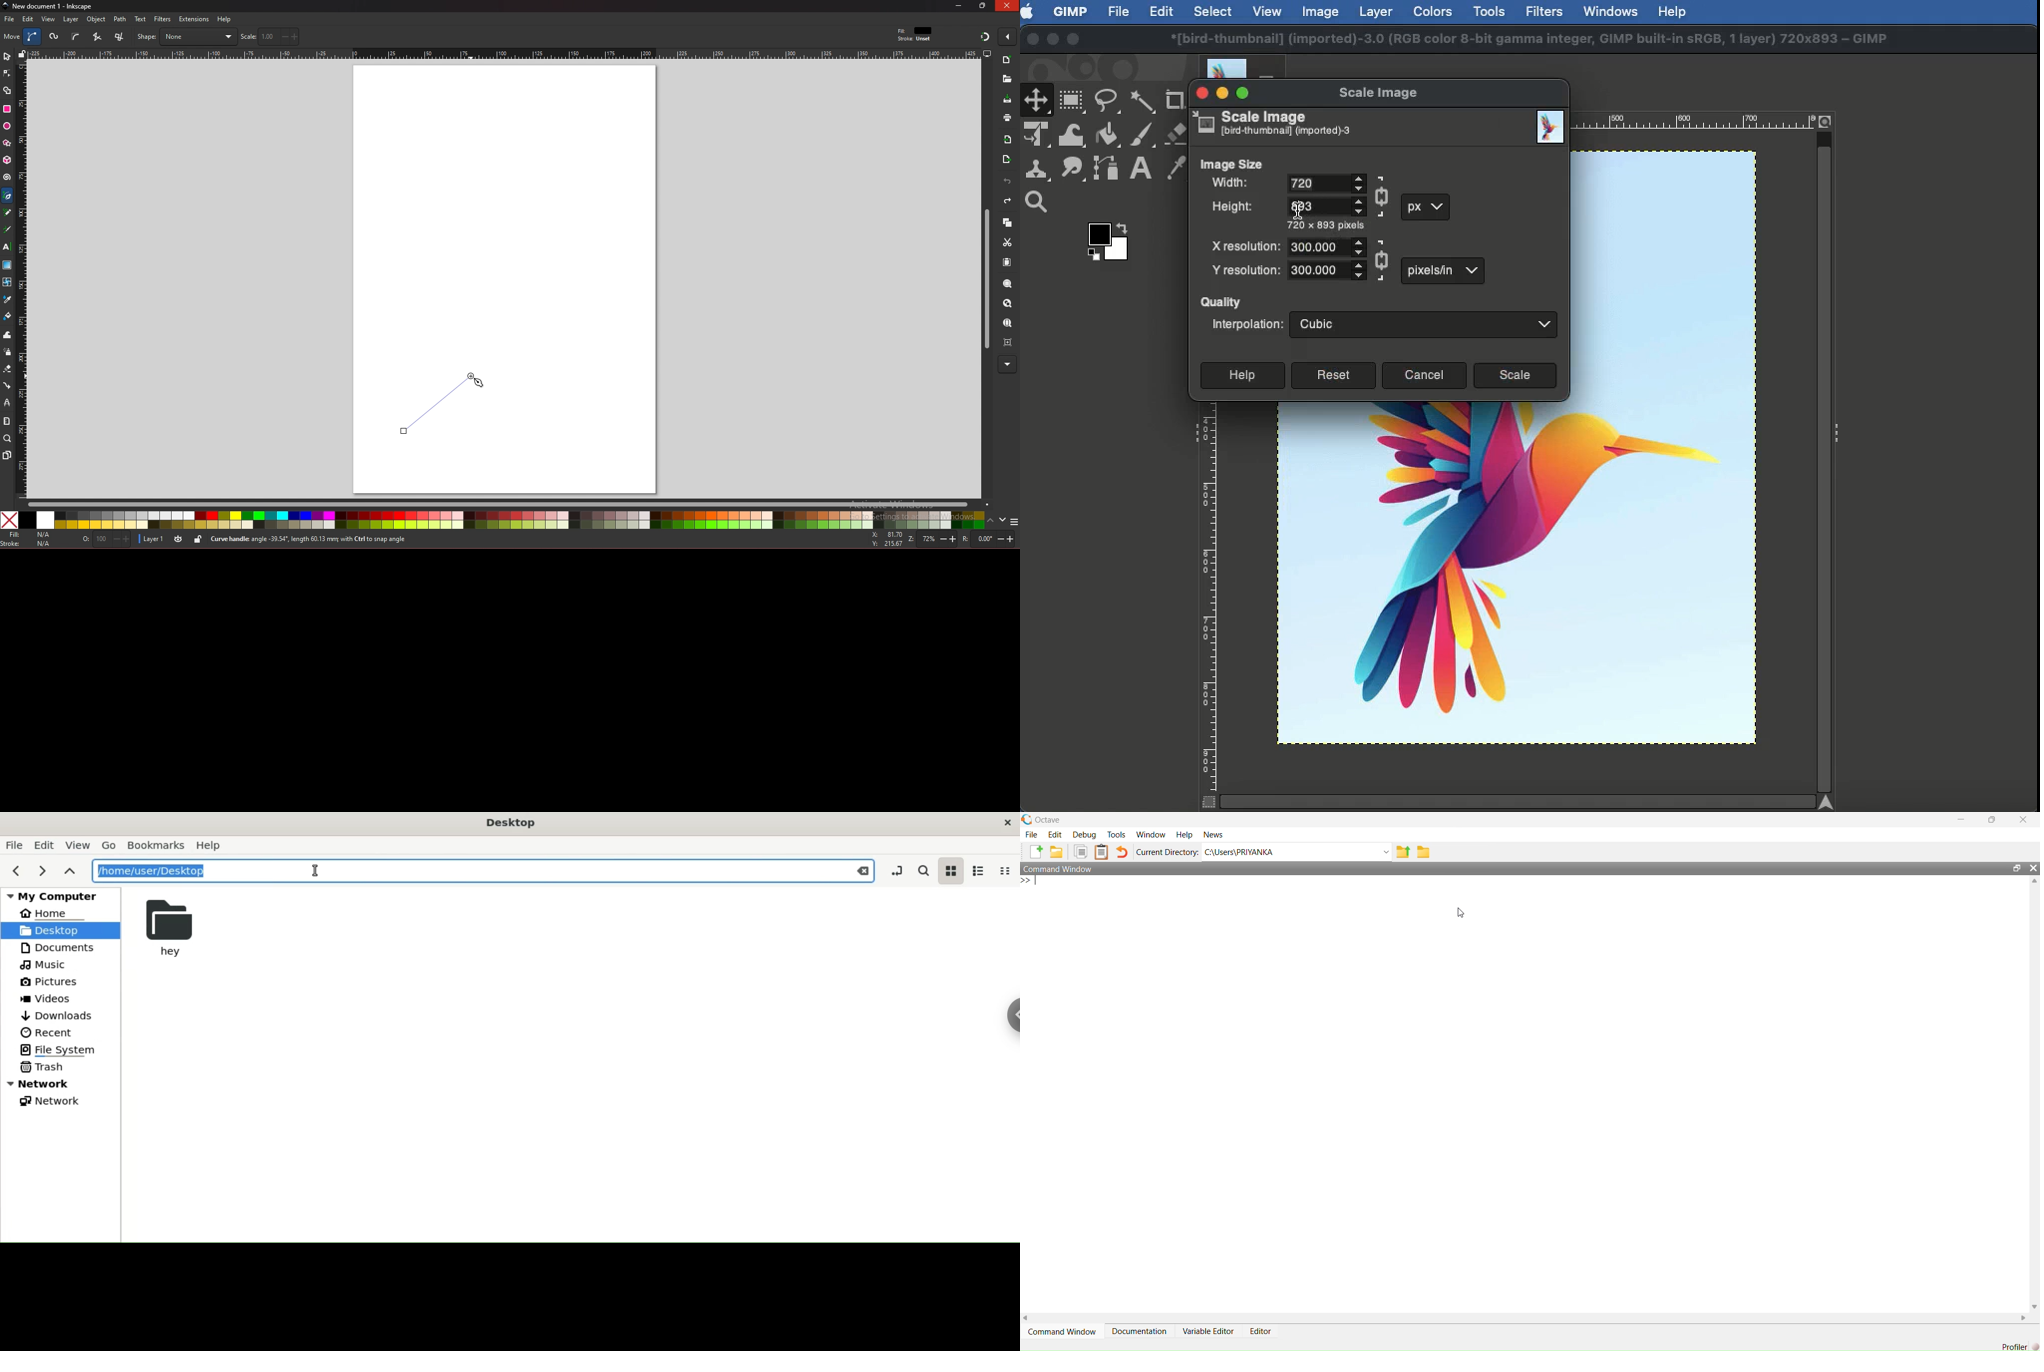 Image resolution: width=2044 pixels, height=1372 pixels. Describe the element at coordinates (508, 504) in the screenshot. I see `scroll bar` at that location.